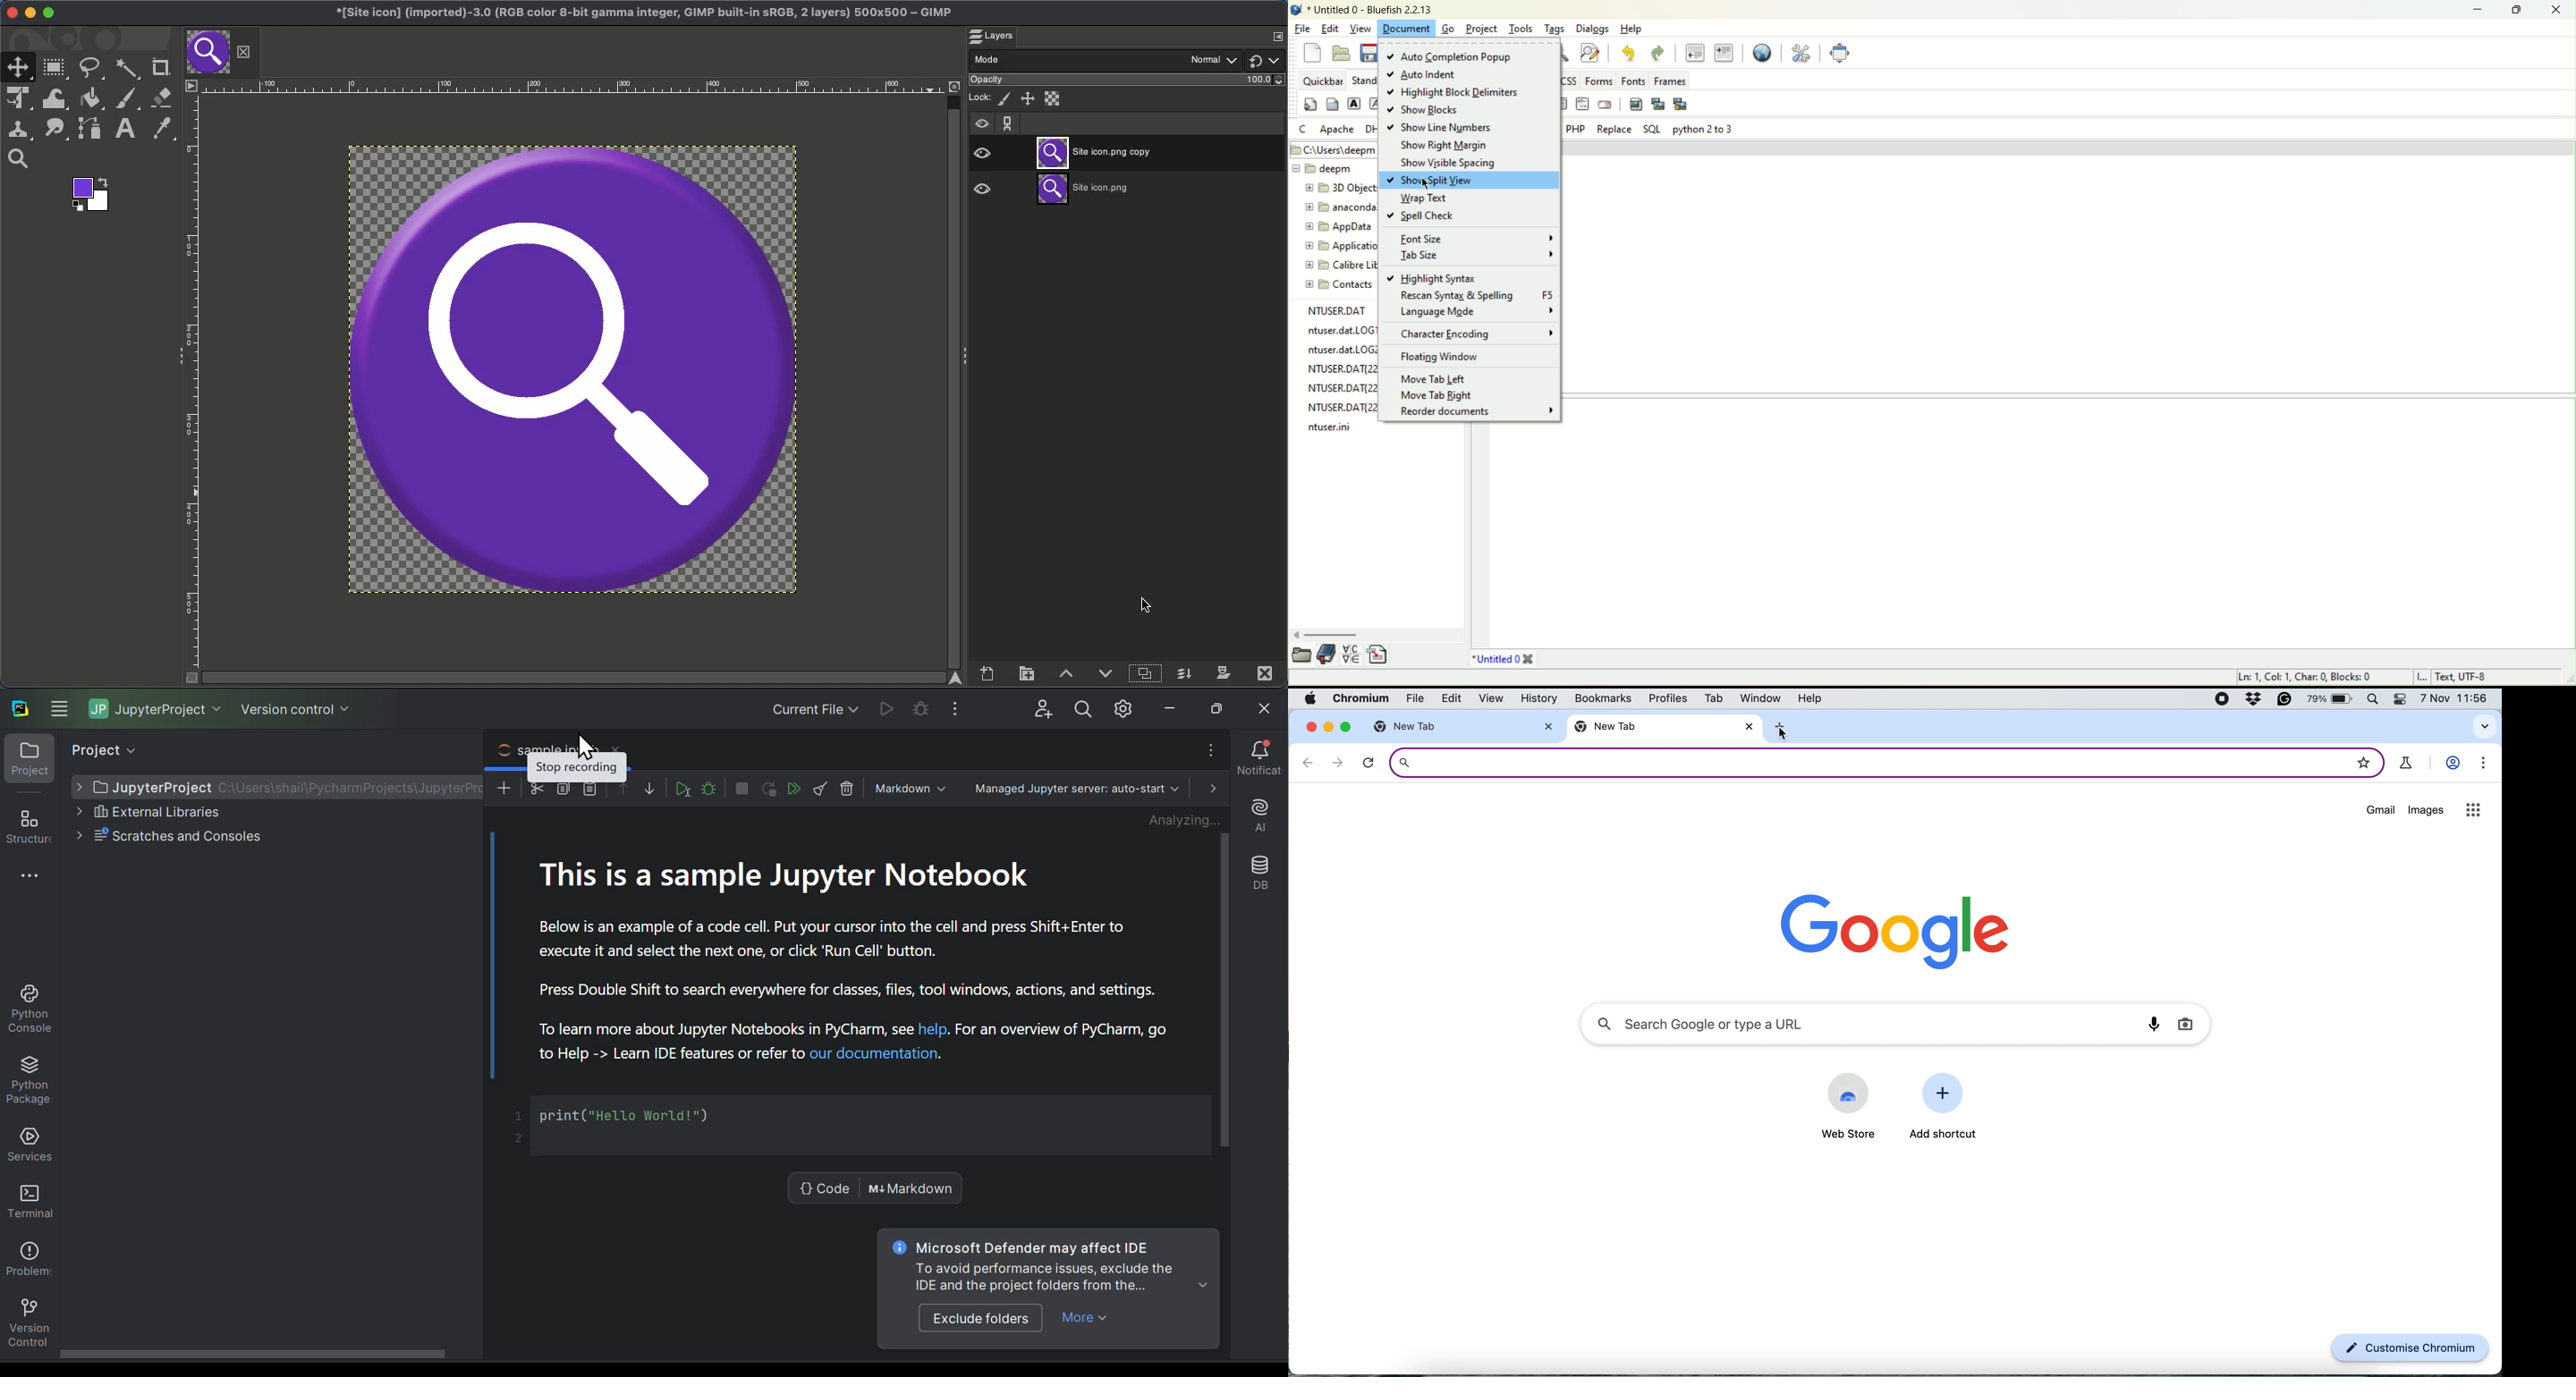  Describe the element at coordinates (175, 351) in the screenshot. I see `Collapse` at that location.